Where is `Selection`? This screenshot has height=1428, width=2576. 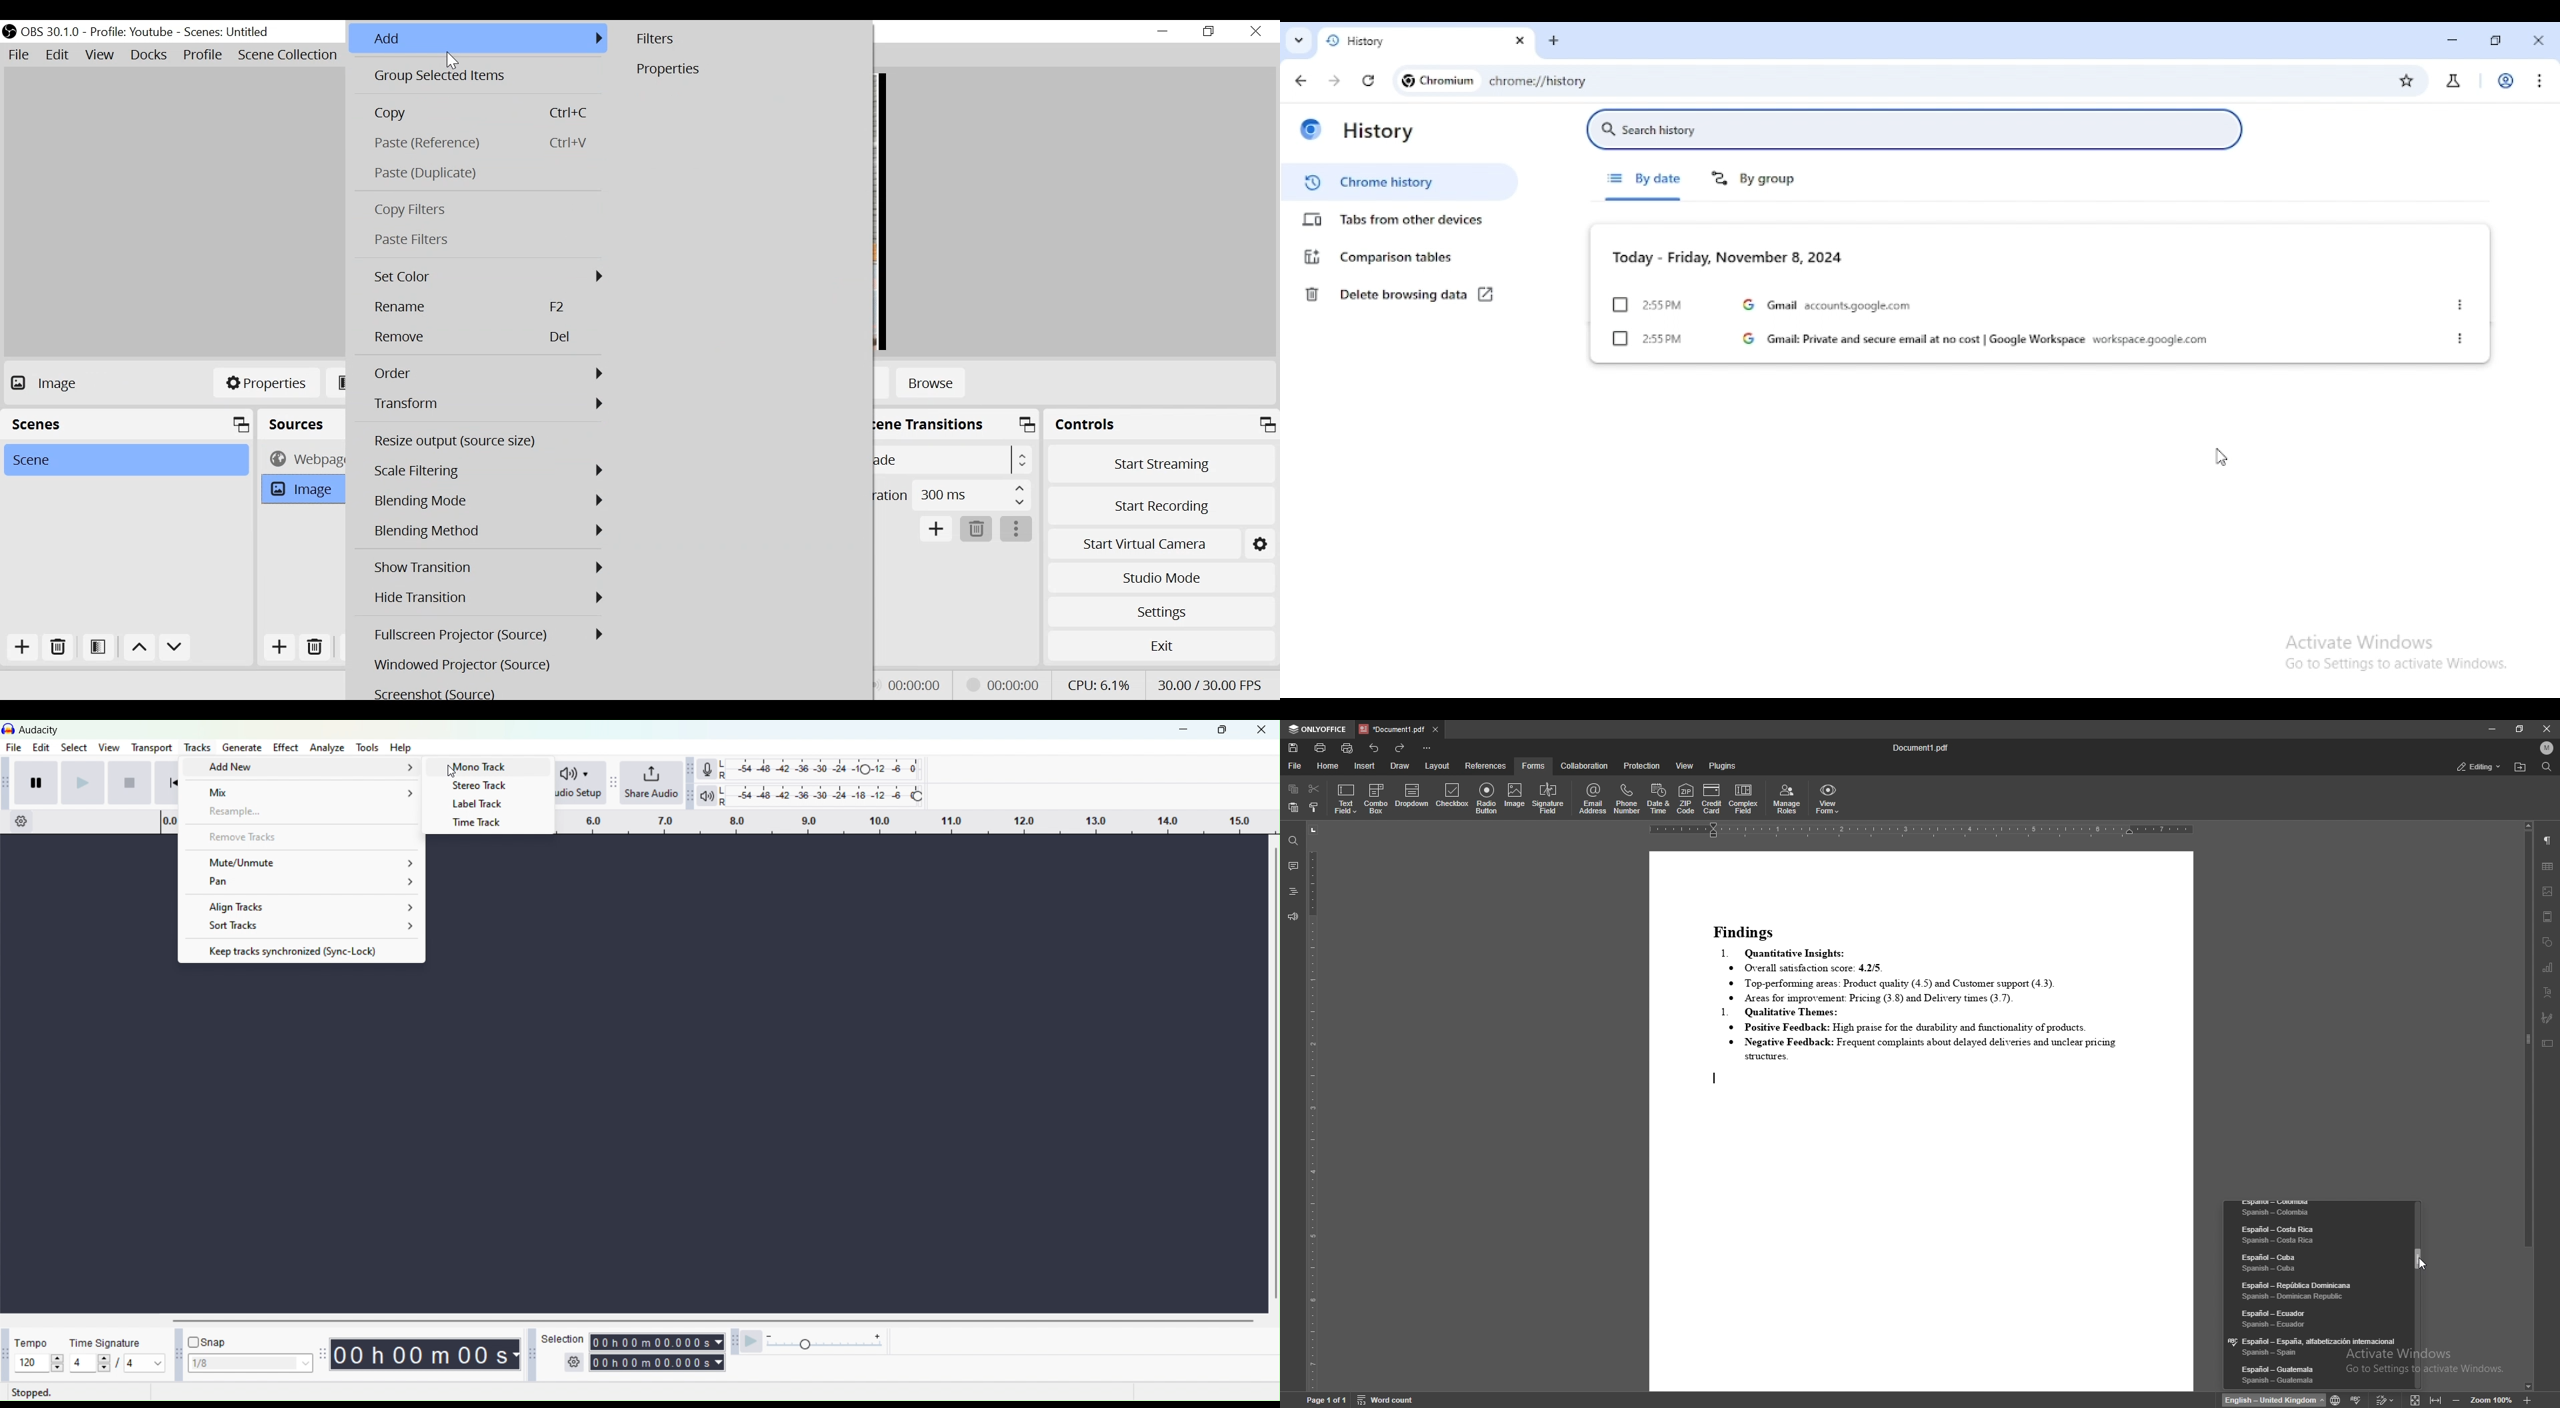 Selection is located at coordinates (564, 1350).